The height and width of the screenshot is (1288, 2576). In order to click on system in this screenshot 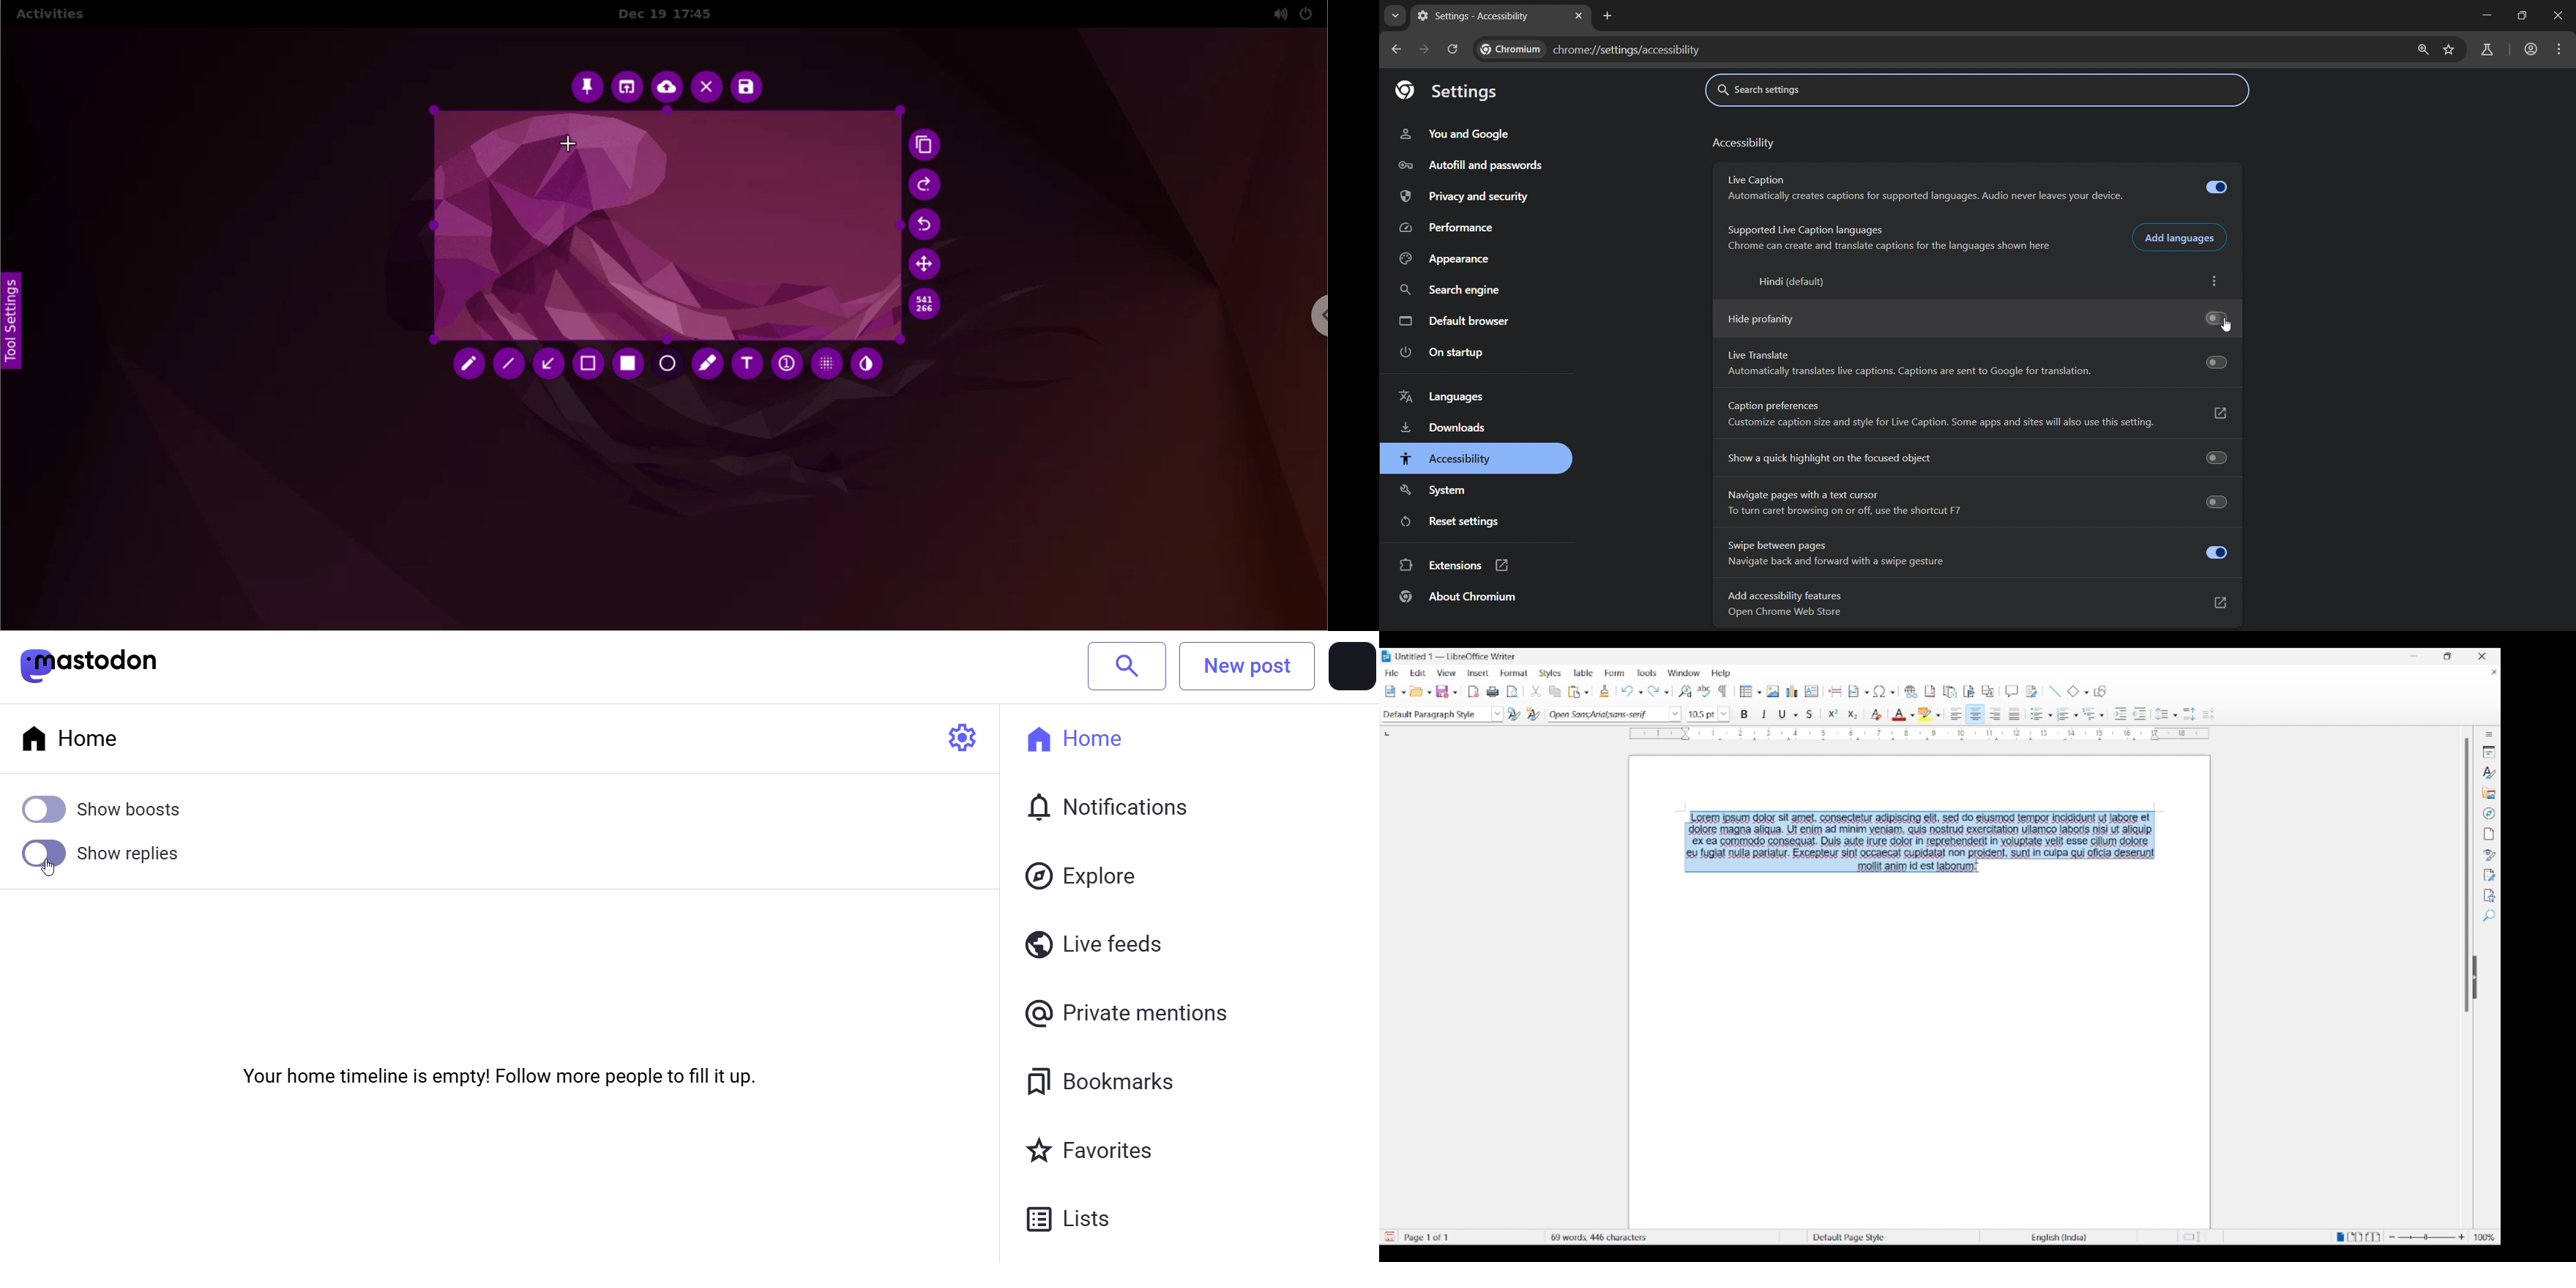, I will do `click(1440, 492)`.